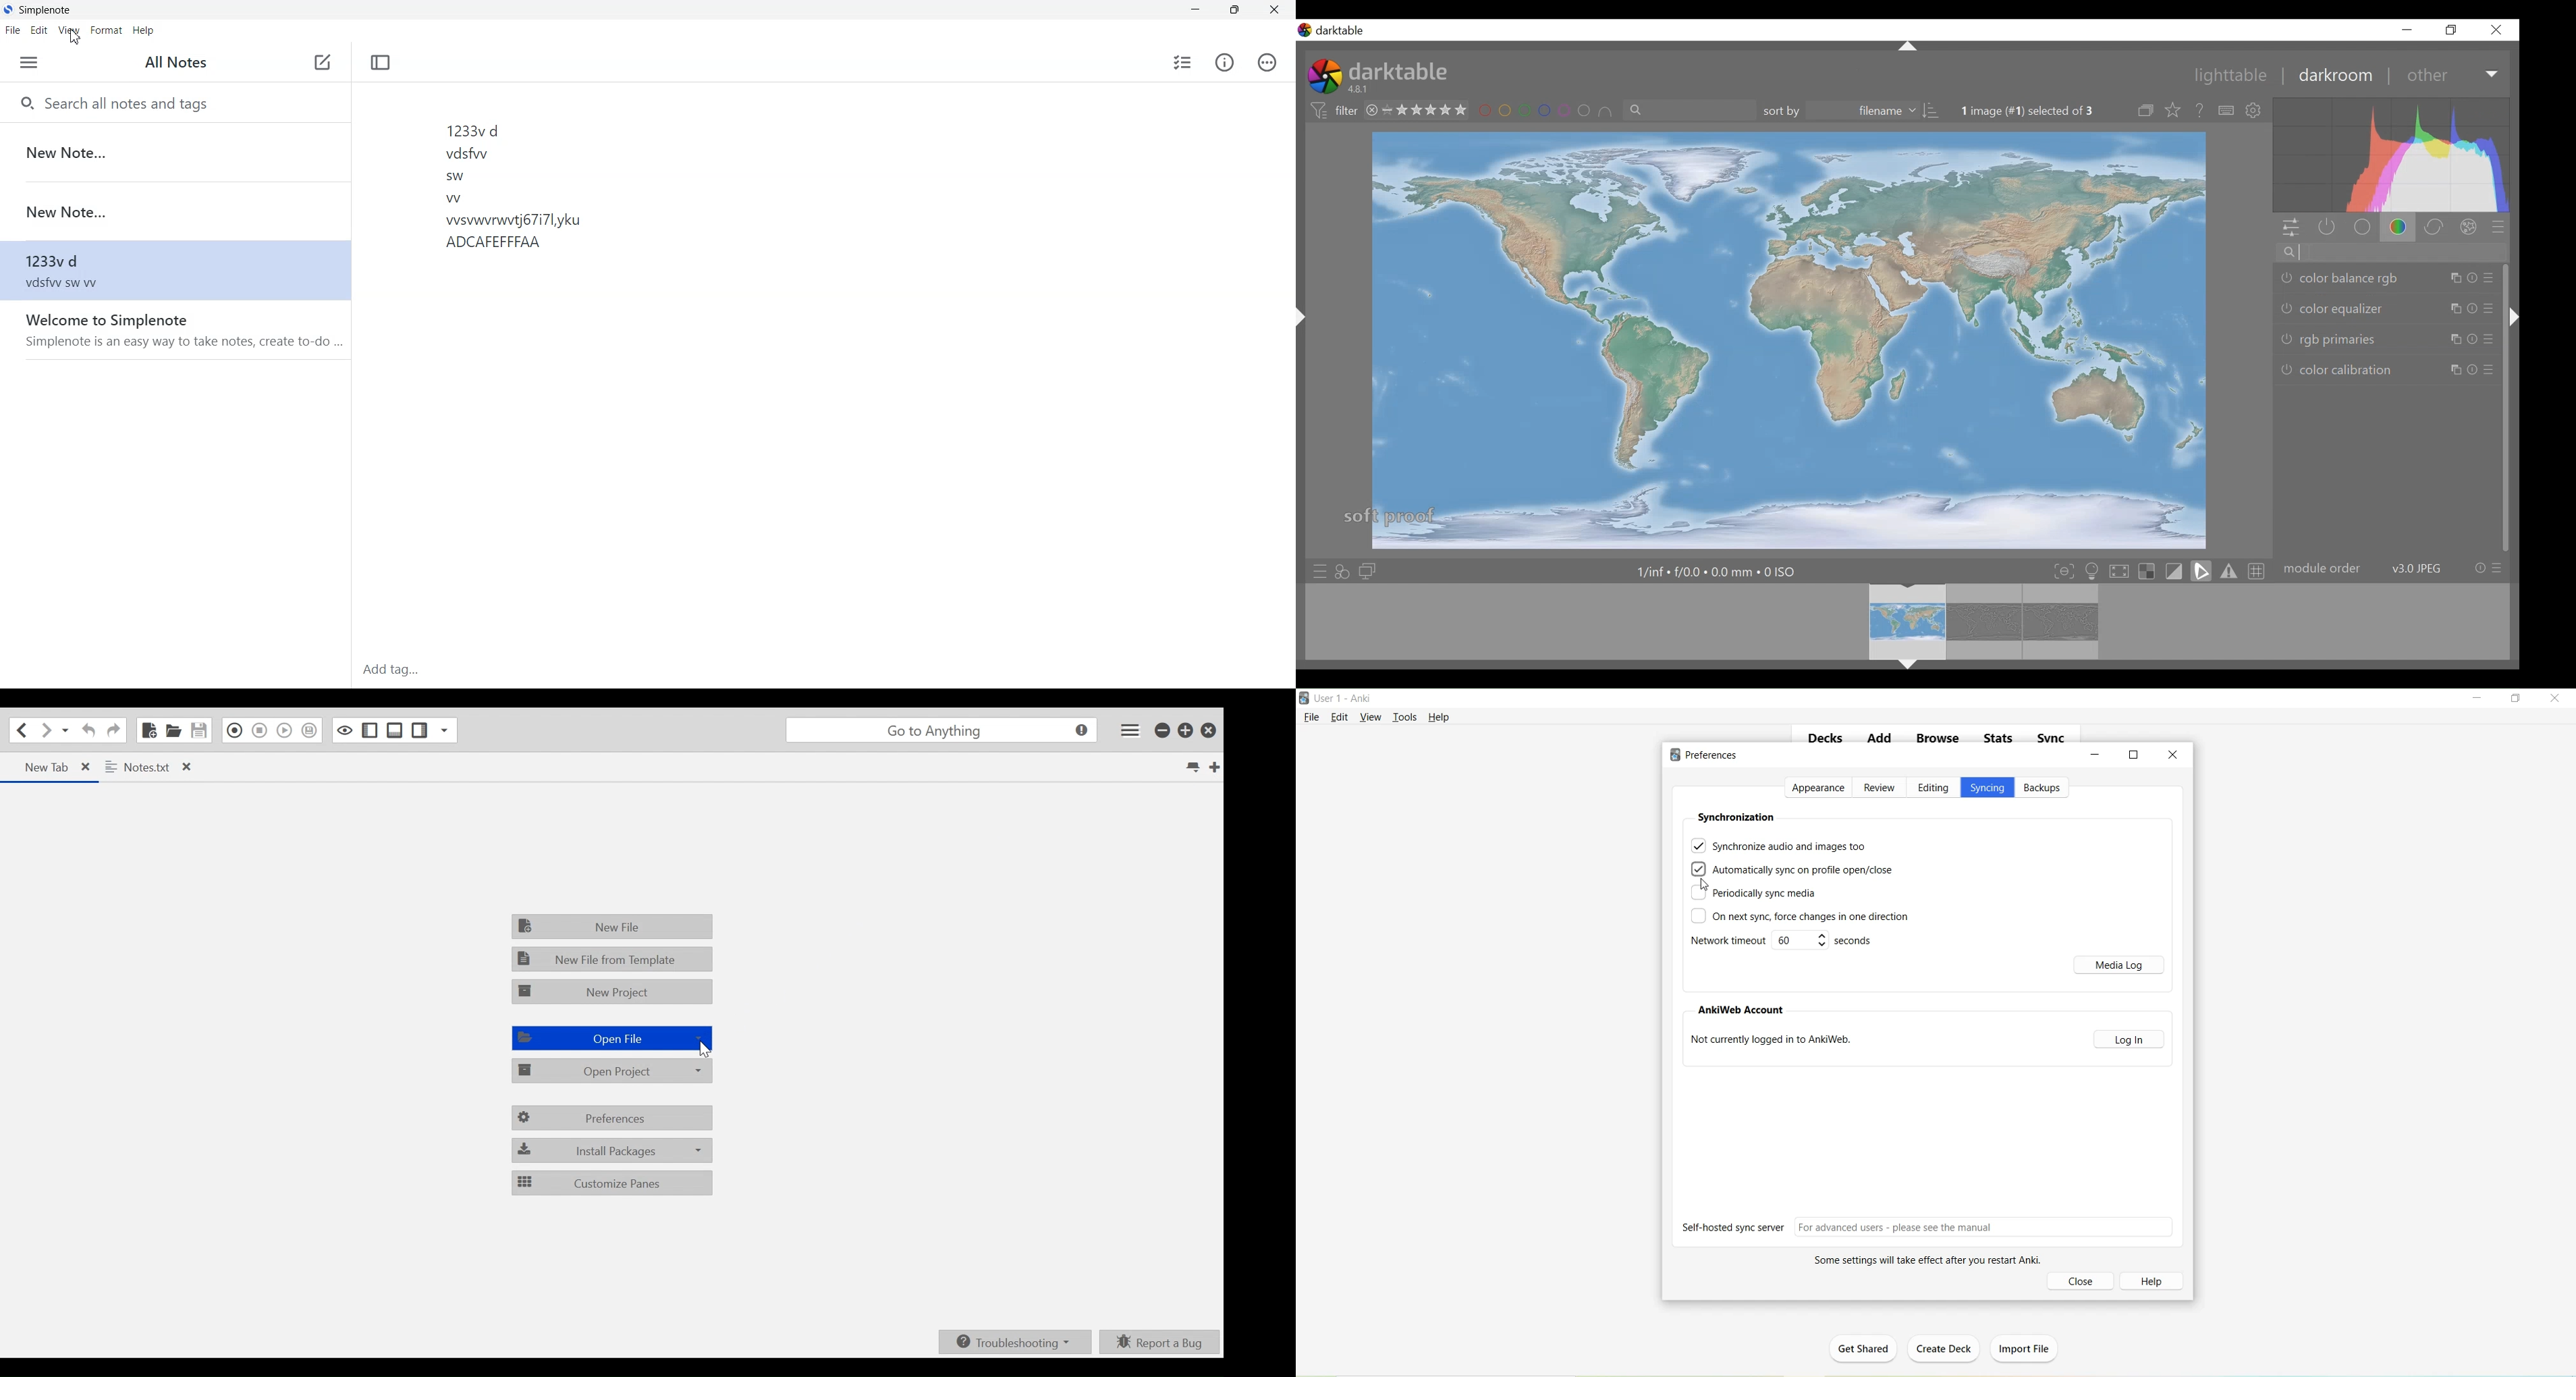  I want to click on Some settings will take effect after you restart Anki., so click(1922, 1261).